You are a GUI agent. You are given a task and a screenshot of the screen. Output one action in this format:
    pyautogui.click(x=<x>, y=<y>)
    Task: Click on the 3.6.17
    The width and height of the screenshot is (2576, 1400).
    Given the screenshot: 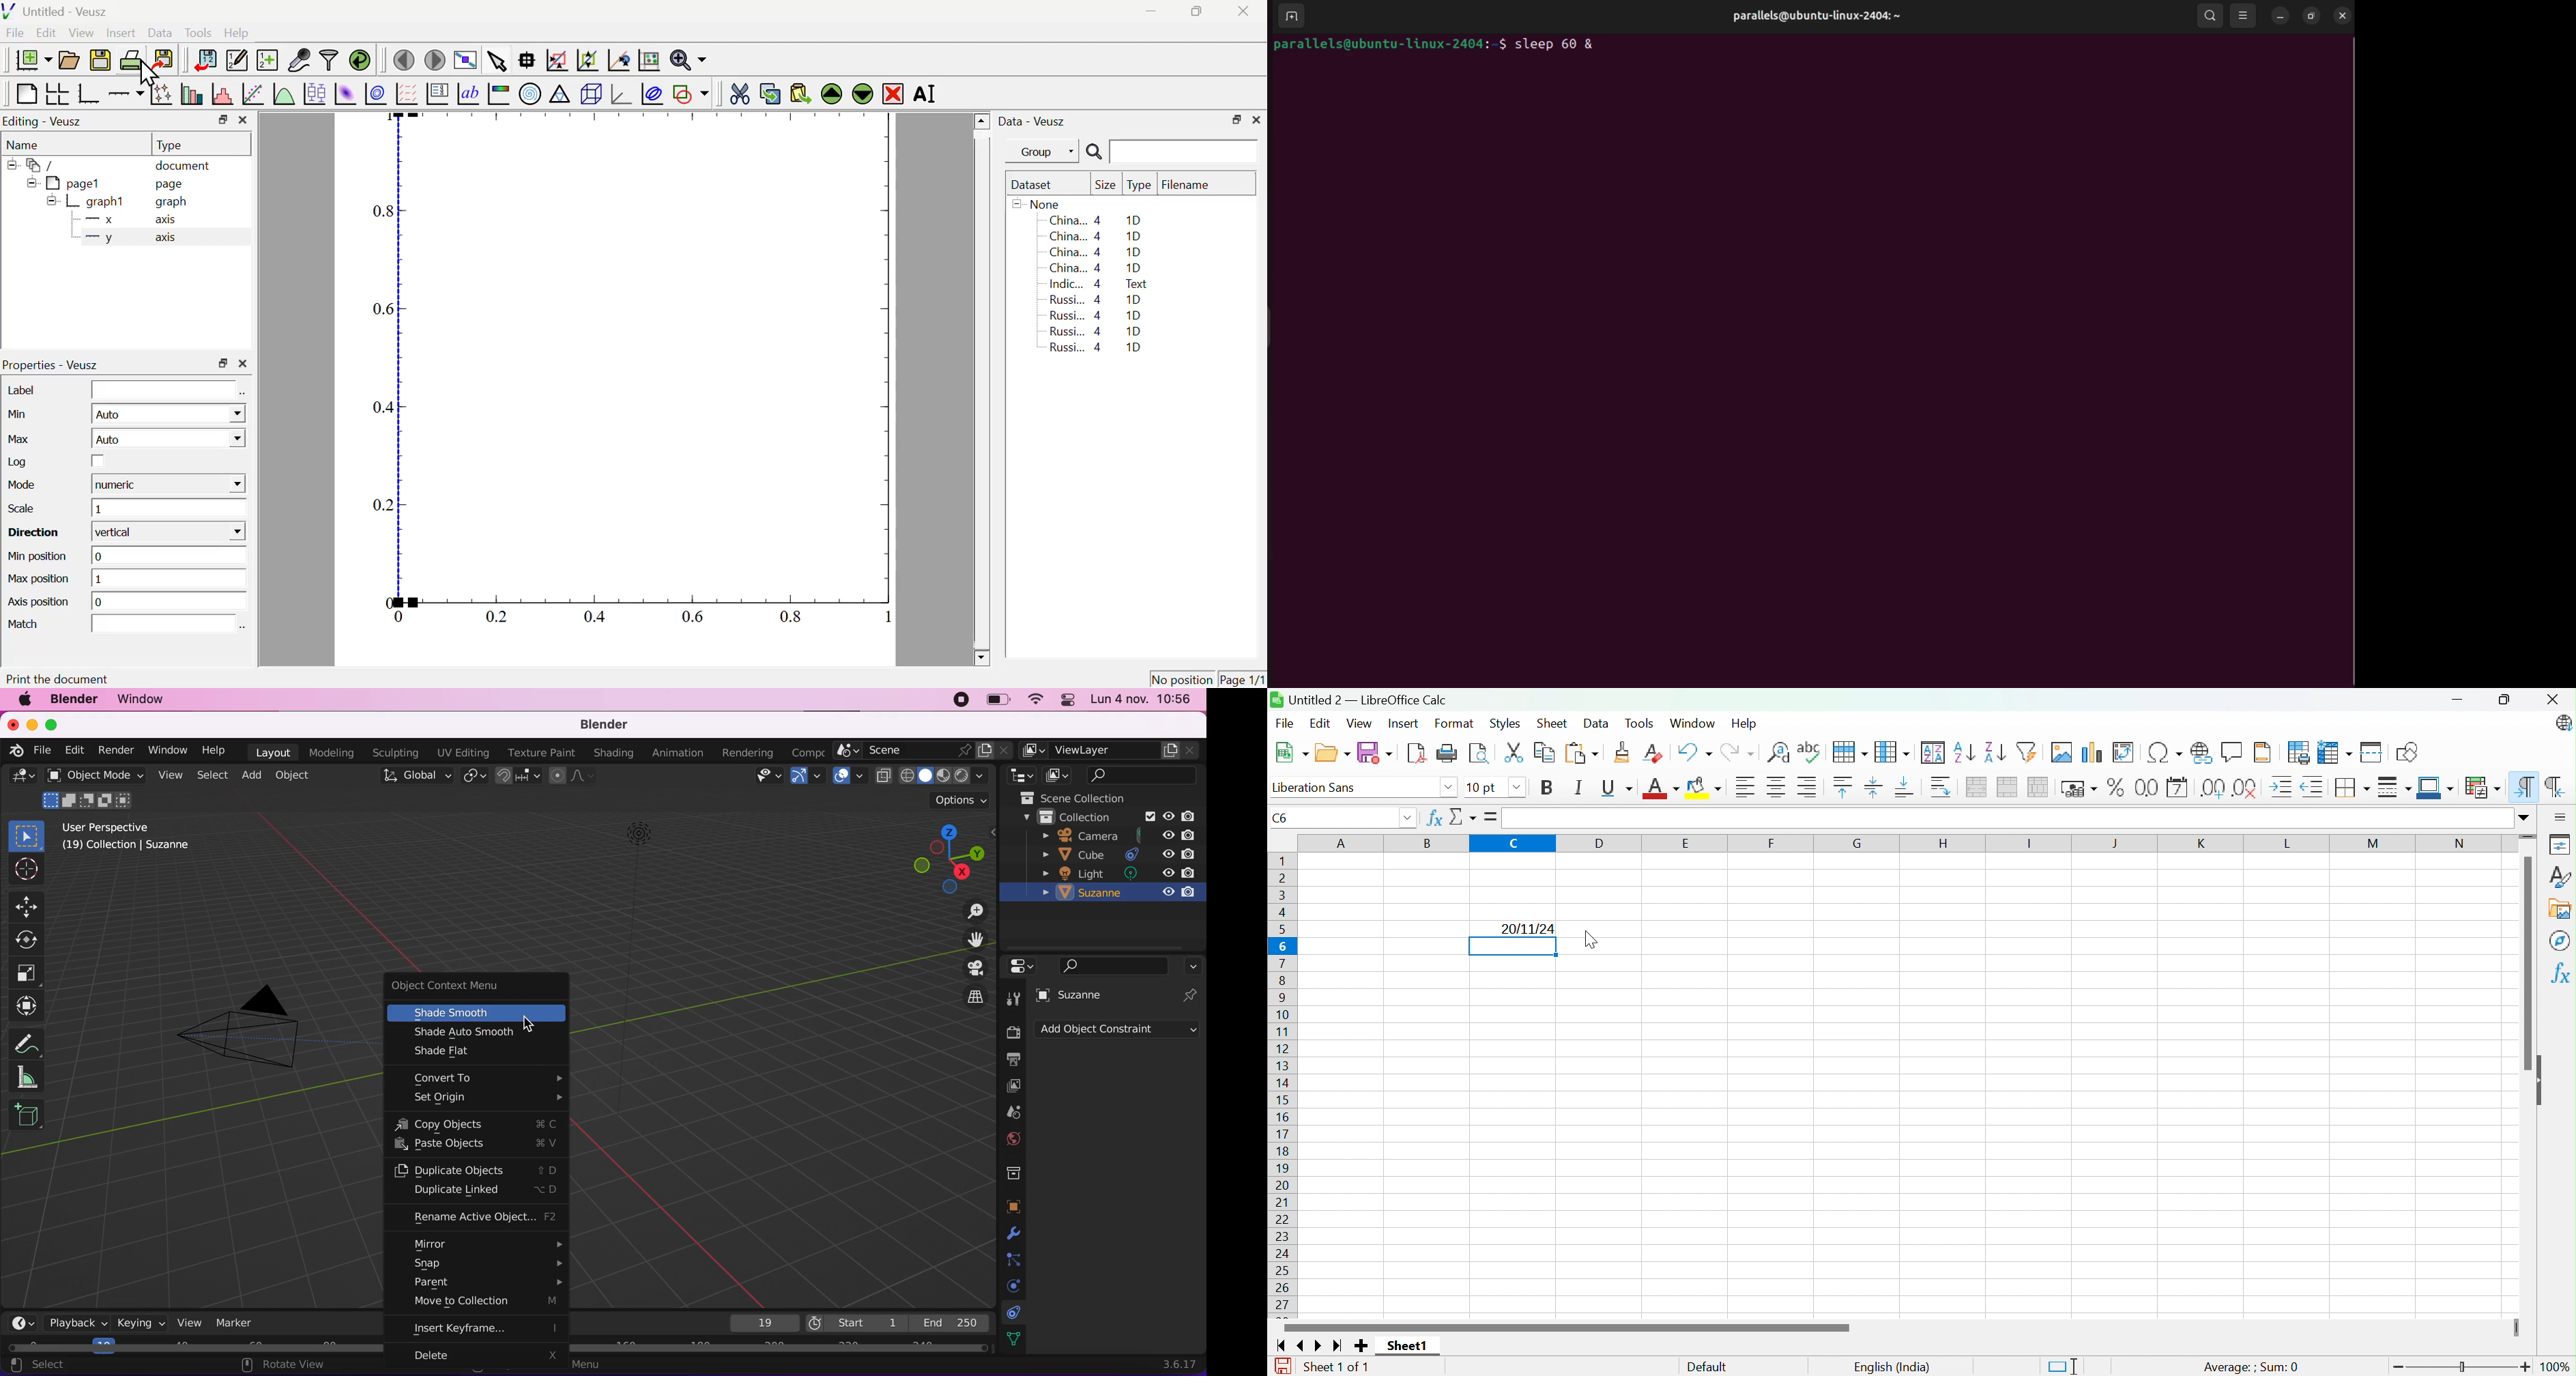 What is the action you would take?
    pyautogui.click(x=1169, y=1364)
    